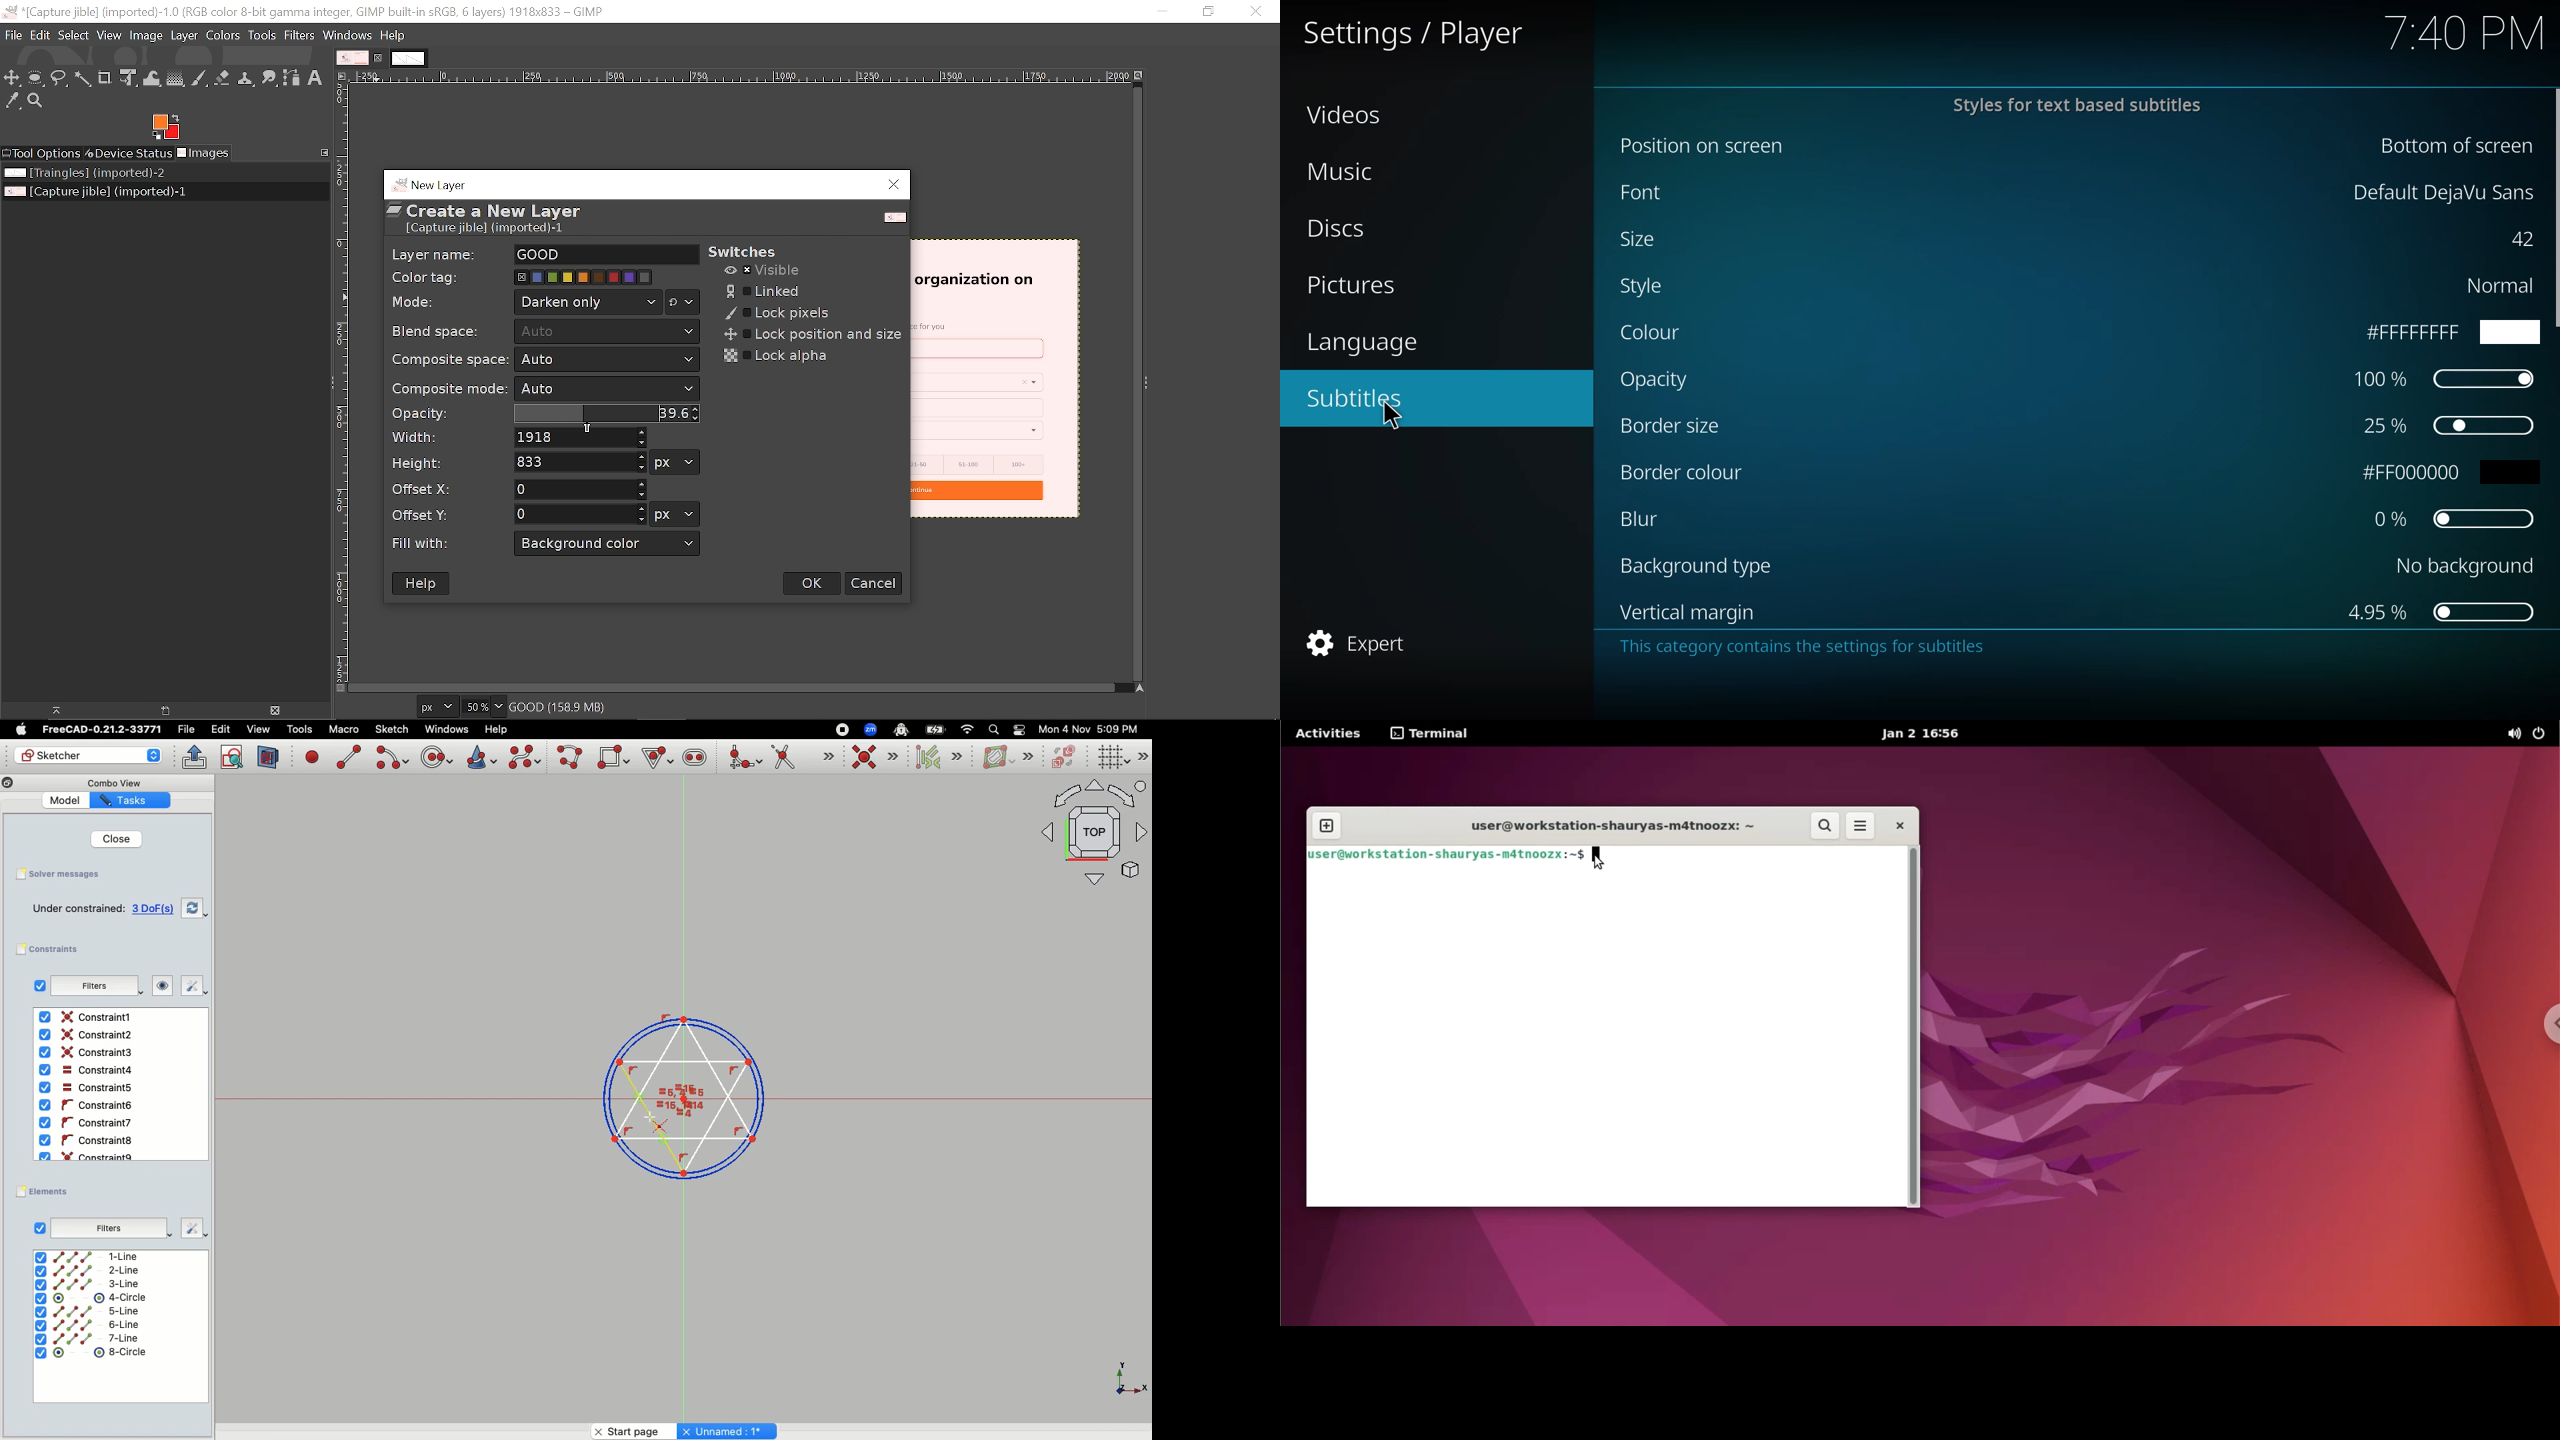 The height and width of the screenshot is (1456, 2576). I want to click on border color, so click(1683, 473).